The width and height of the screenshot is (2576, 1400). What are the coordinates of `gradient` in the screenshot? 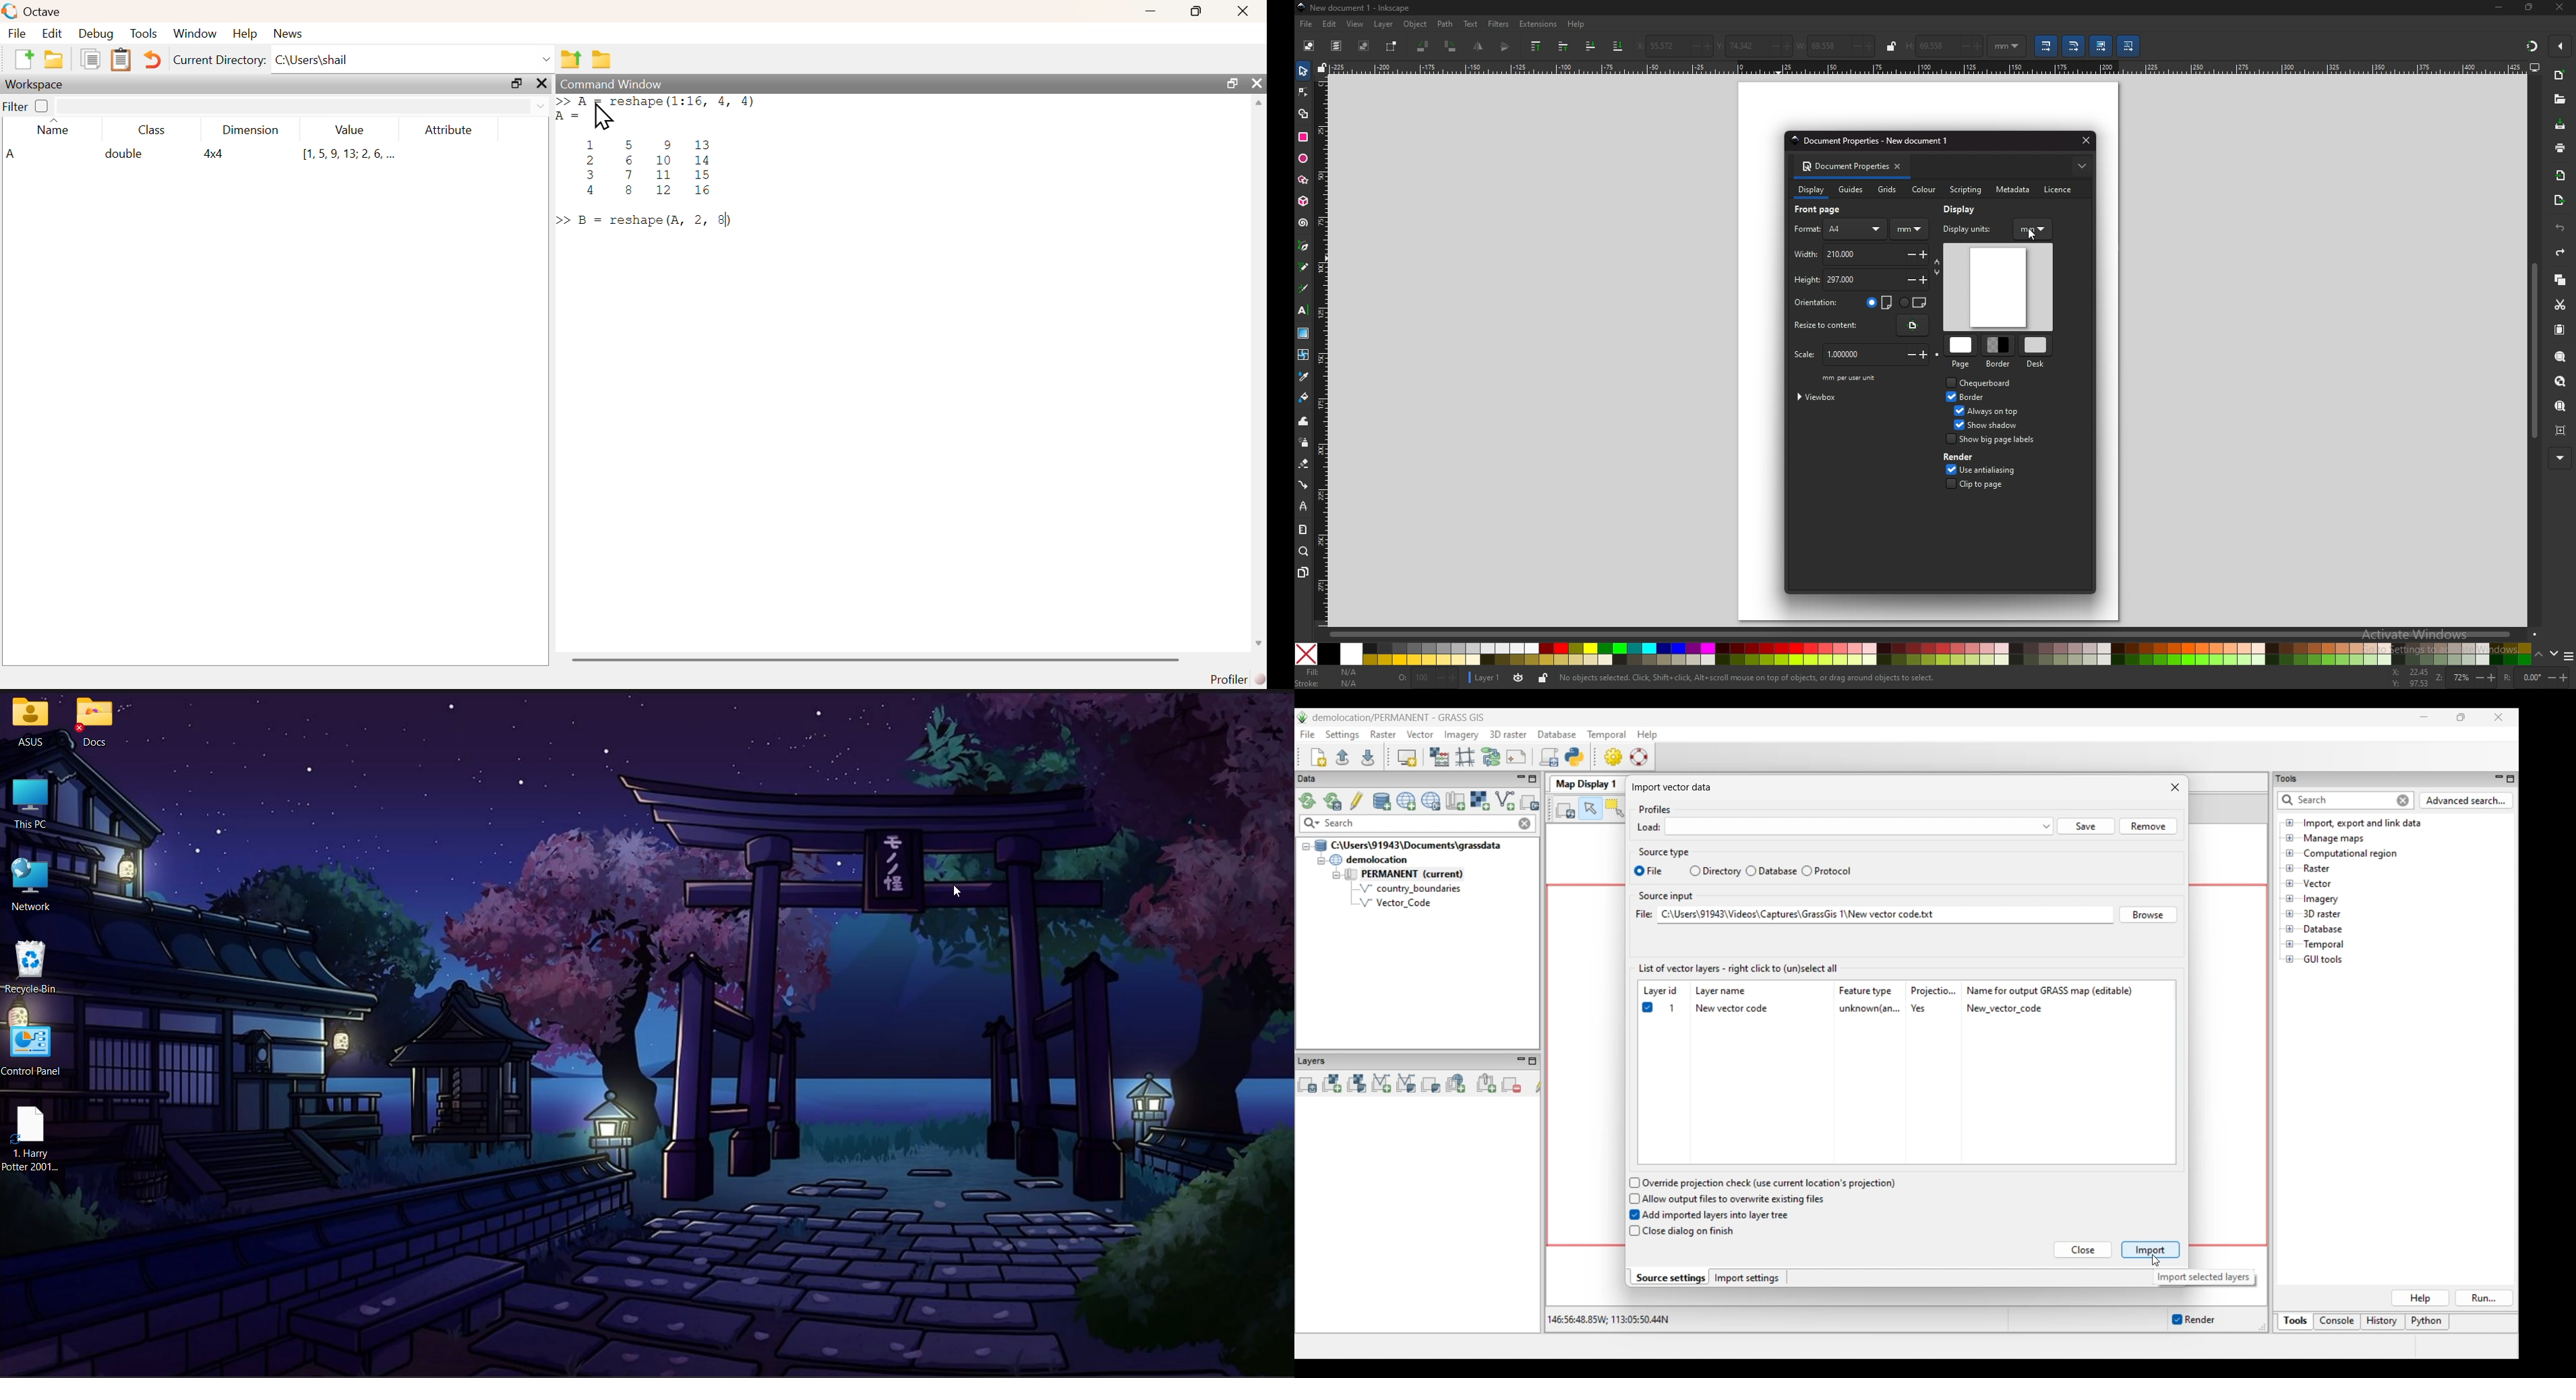 It's located at (1303, 332).